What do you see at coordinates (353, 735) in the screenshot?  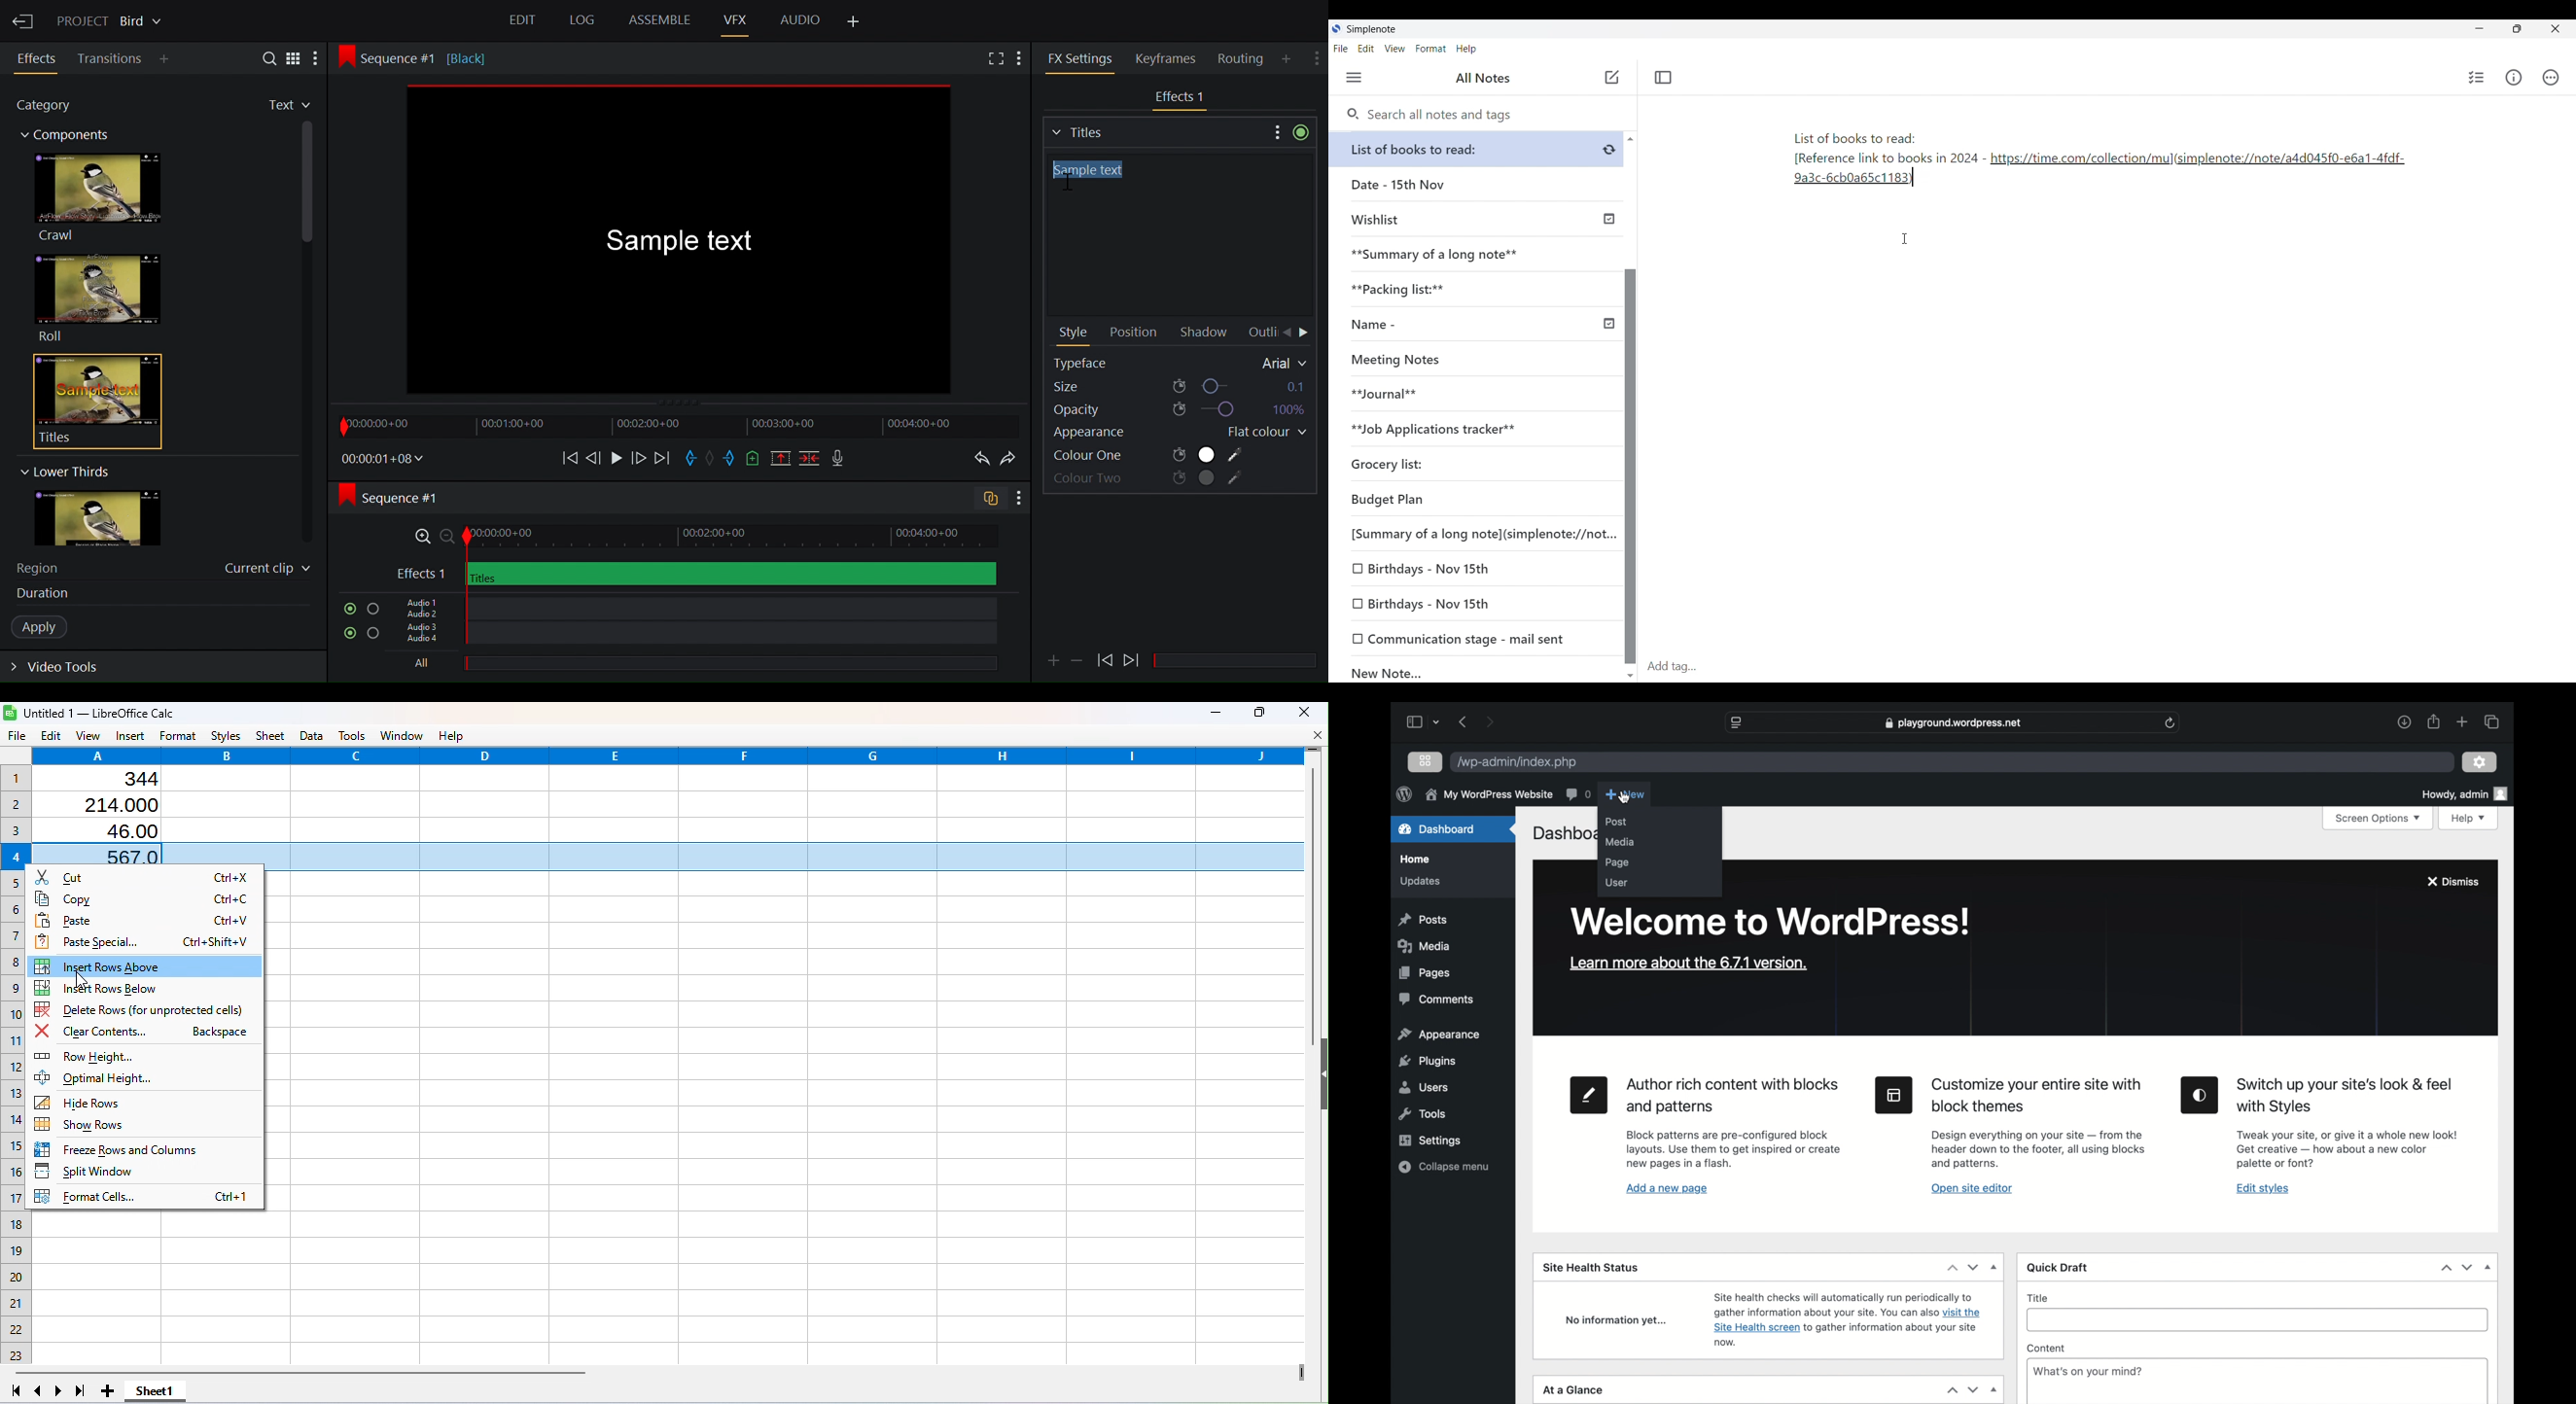 I see `Tools` at bounding box center [353, 735].